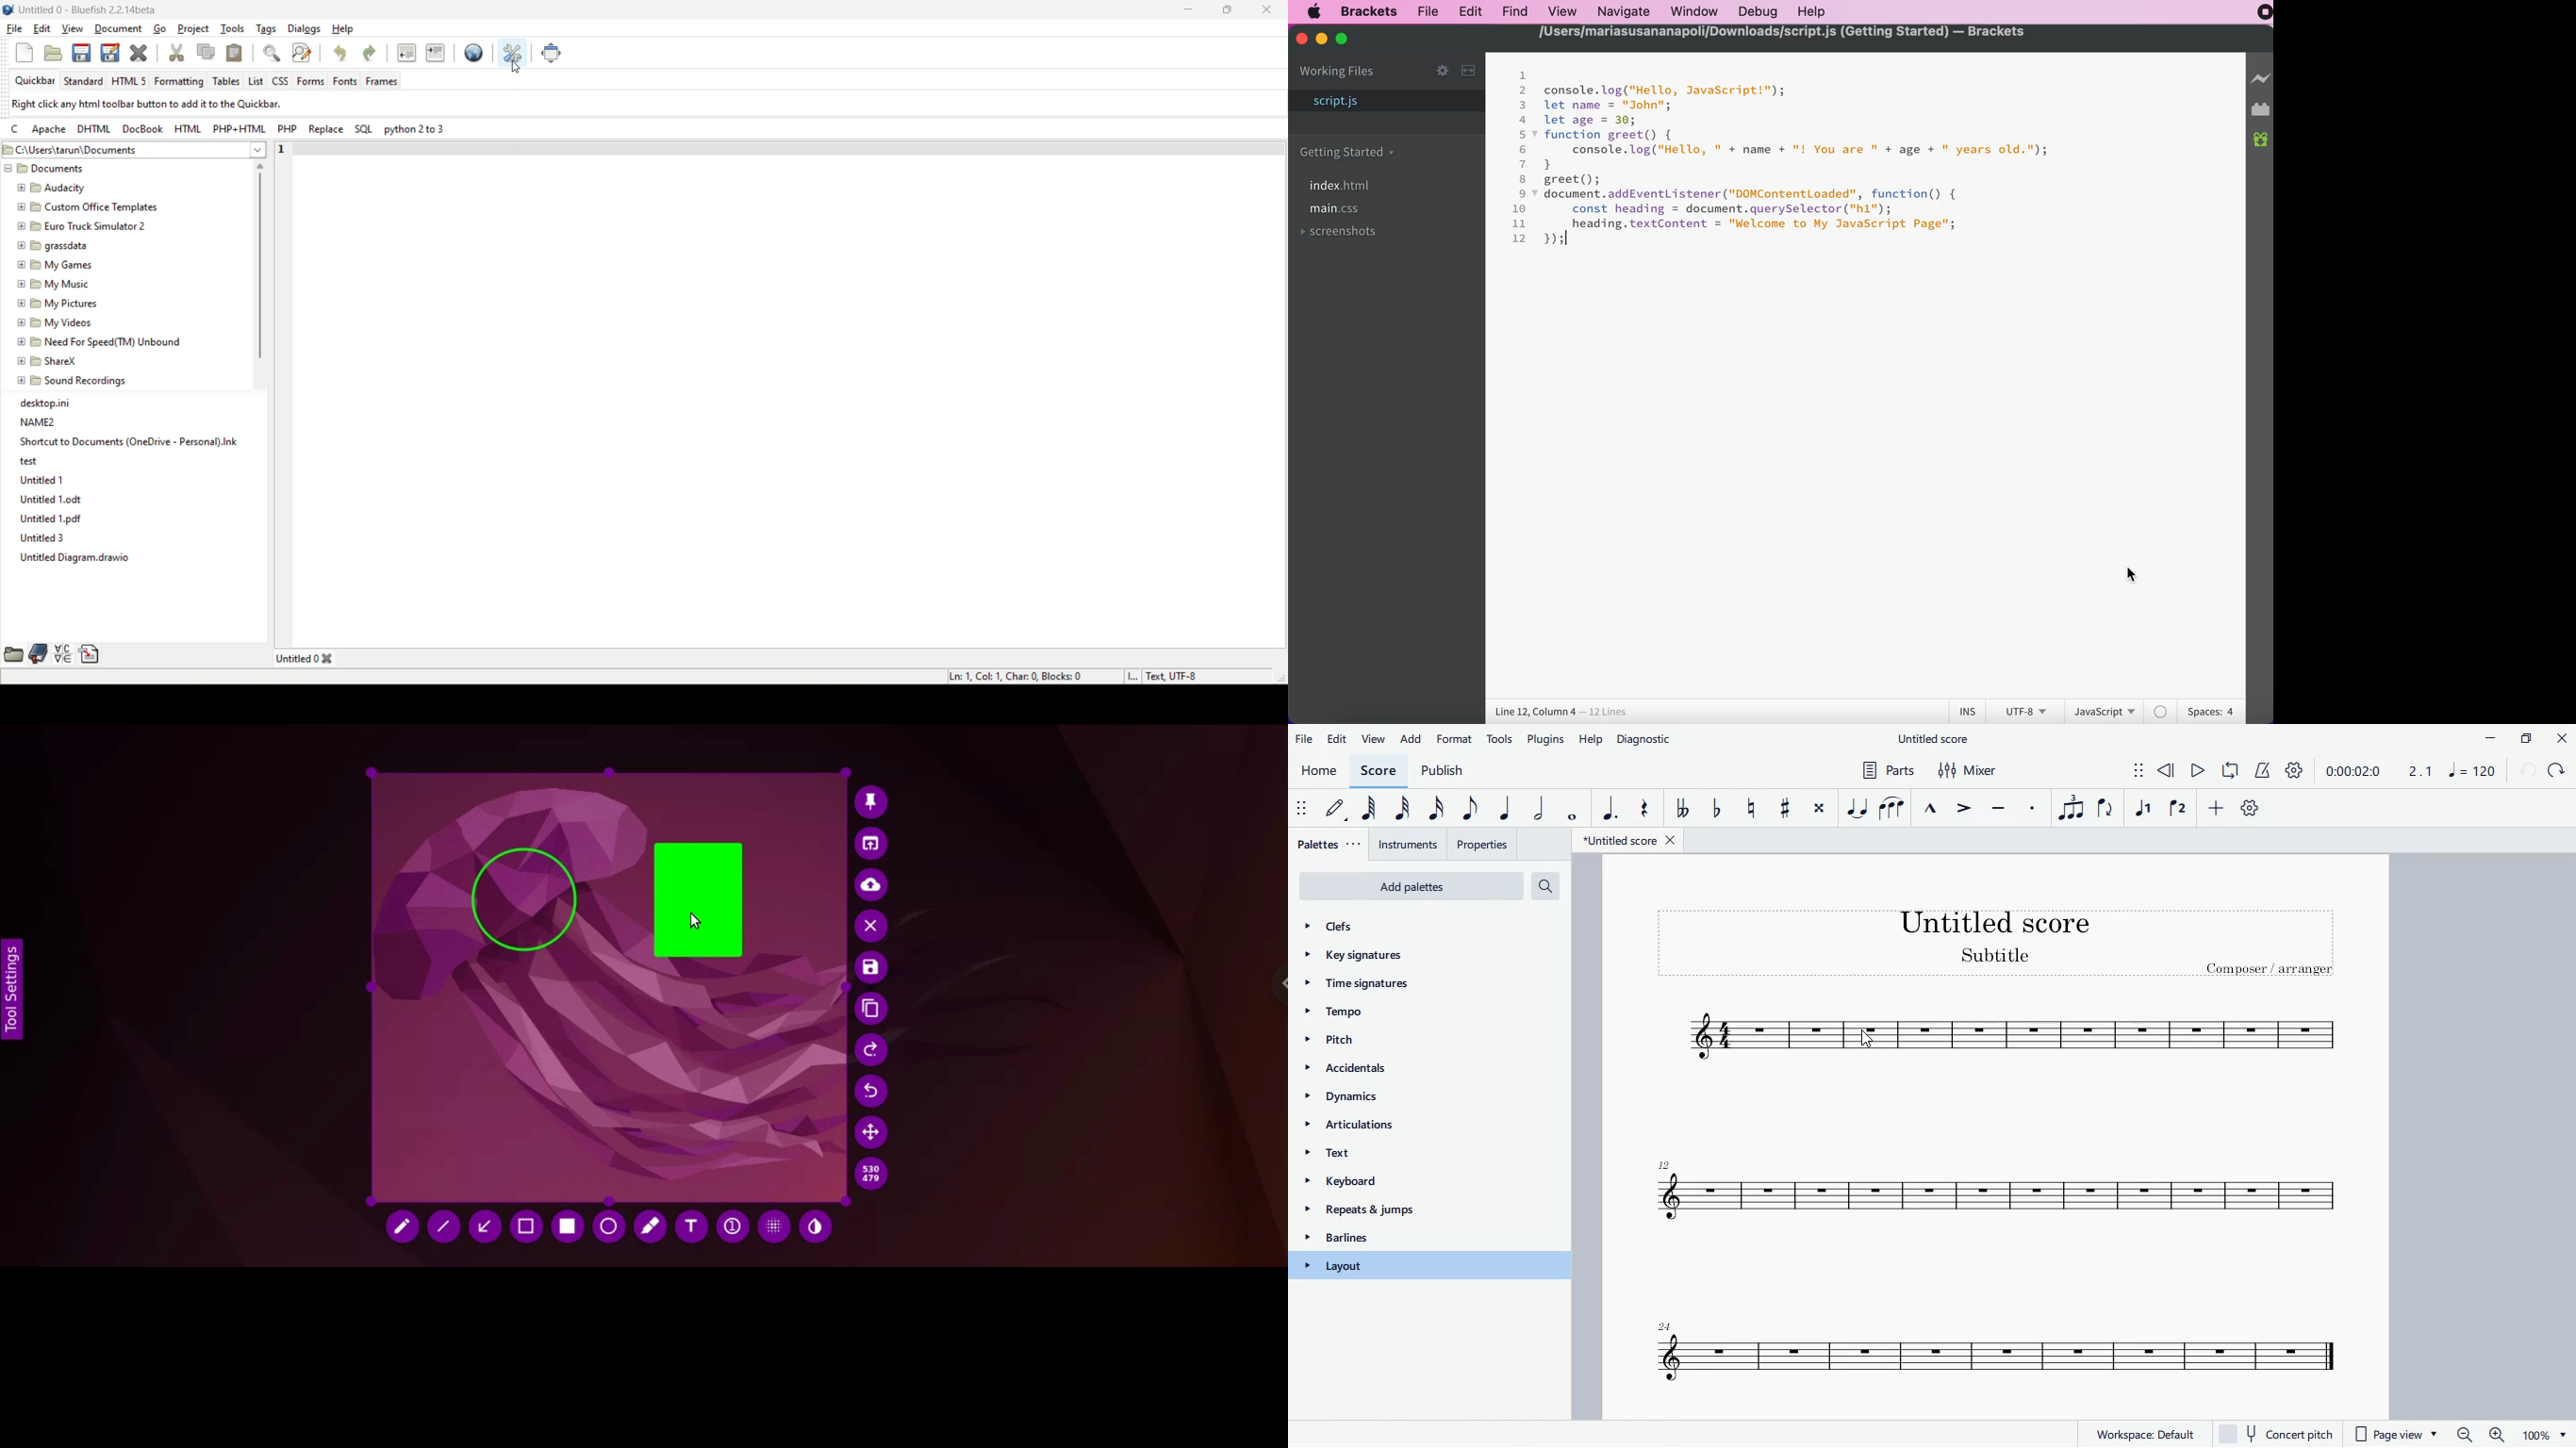  Describe the element at coordinates (1681, 810) in the screenshot. I see `toggle double flat` at that location.